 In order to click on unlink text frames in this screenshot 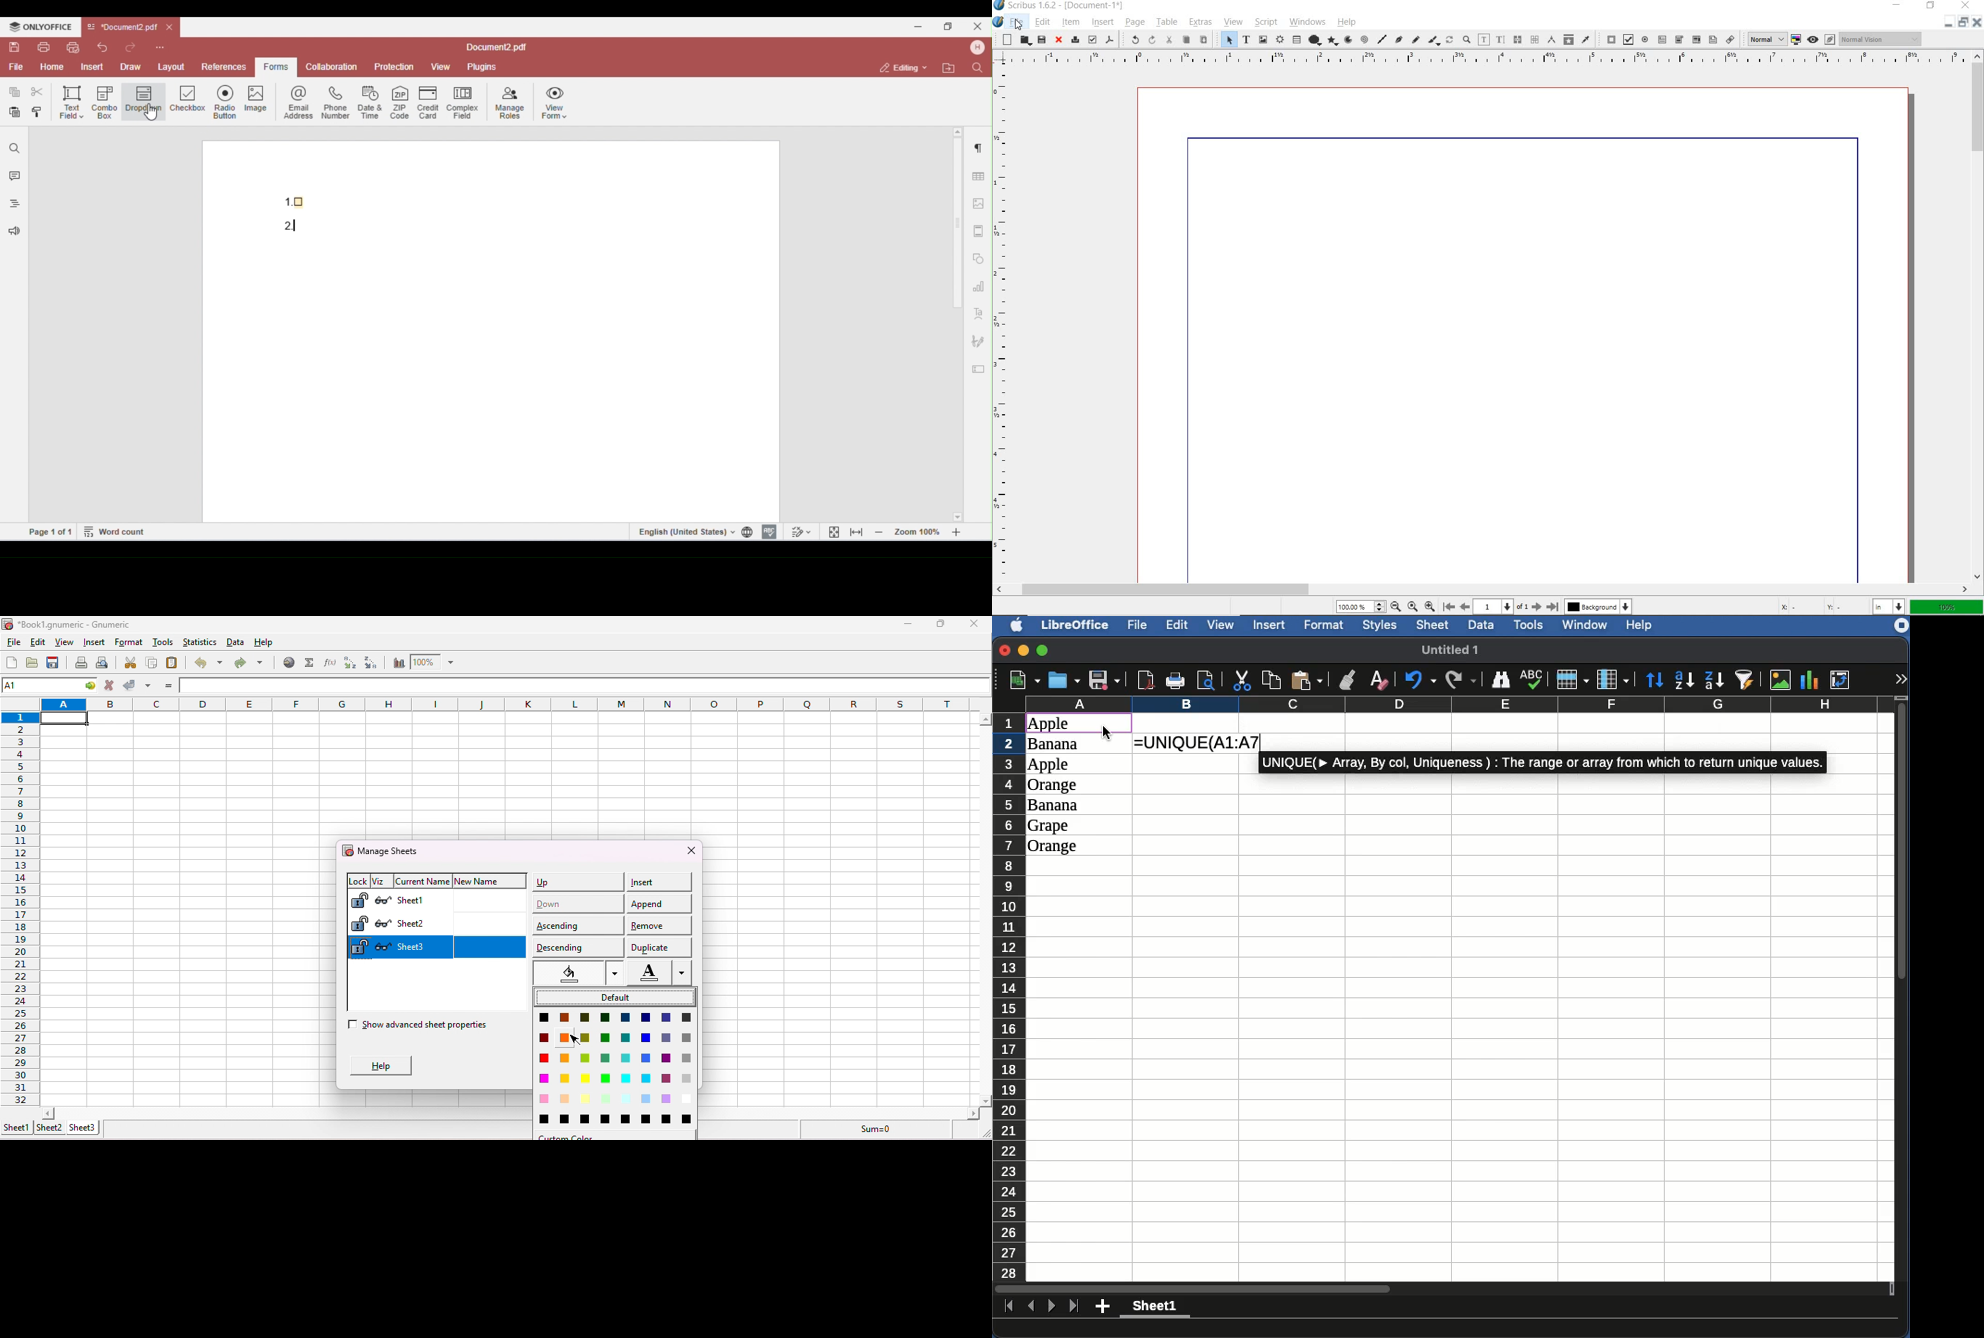, I will do `click(1535, 39)`.